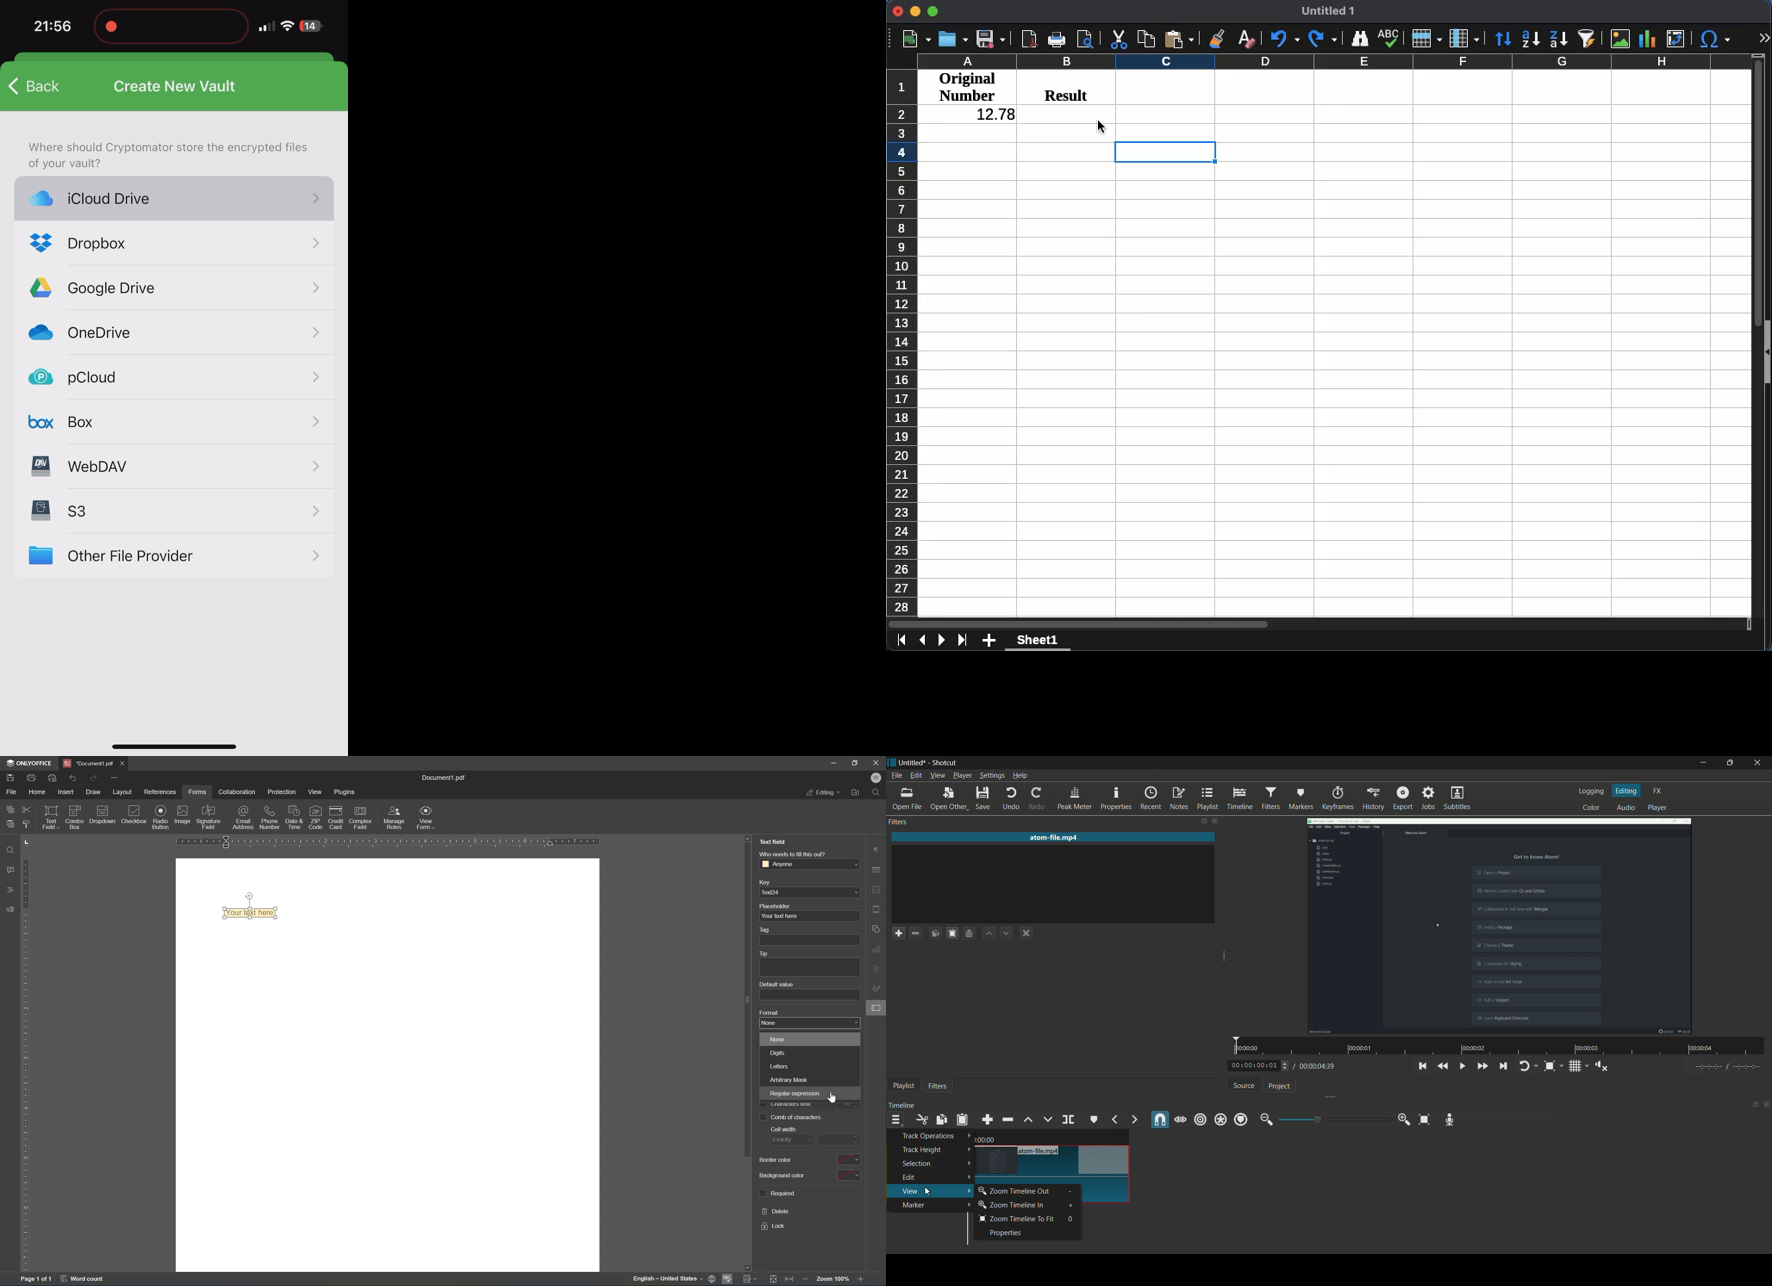 Image resolution: width=1792 pixels, height=1288 pixels. What do you see at coordinates (939, 775) in the screenshot?
I see `view menu` at bounding box center [939, 775].